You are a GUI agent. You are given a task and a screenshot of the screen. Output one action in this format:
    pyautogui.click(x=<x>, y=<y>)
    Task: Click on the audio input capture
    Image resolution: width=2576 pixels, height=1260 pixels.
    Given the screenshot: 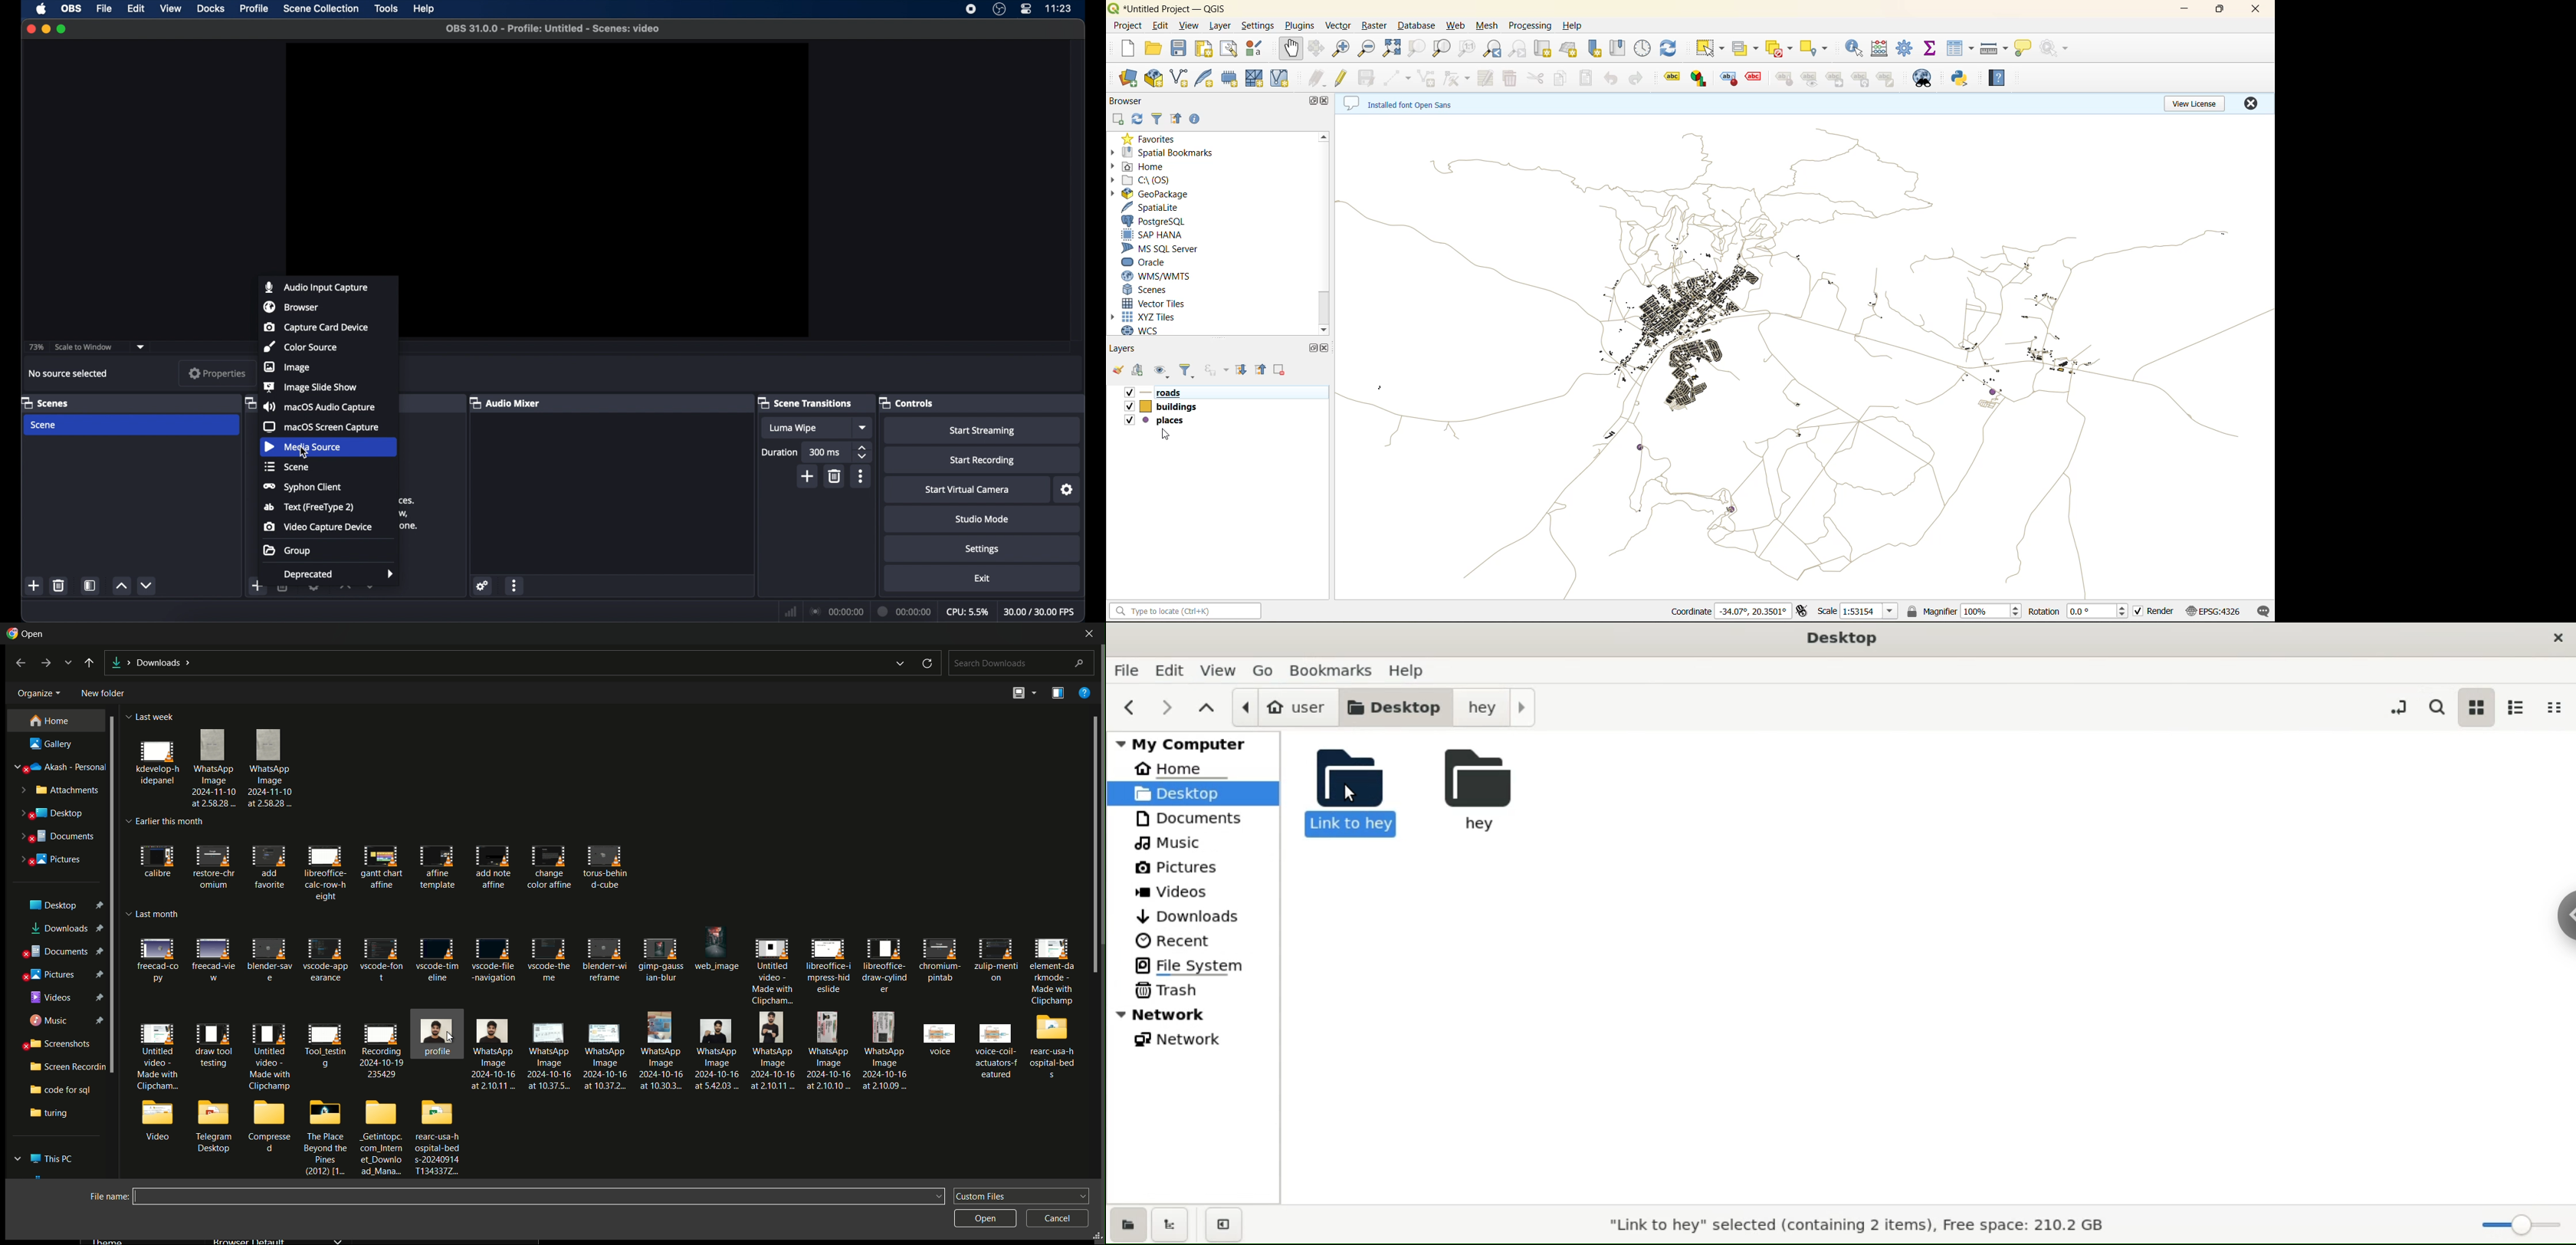 What is the action you would take?
    pyautogui.click(x=315, y=287)
    